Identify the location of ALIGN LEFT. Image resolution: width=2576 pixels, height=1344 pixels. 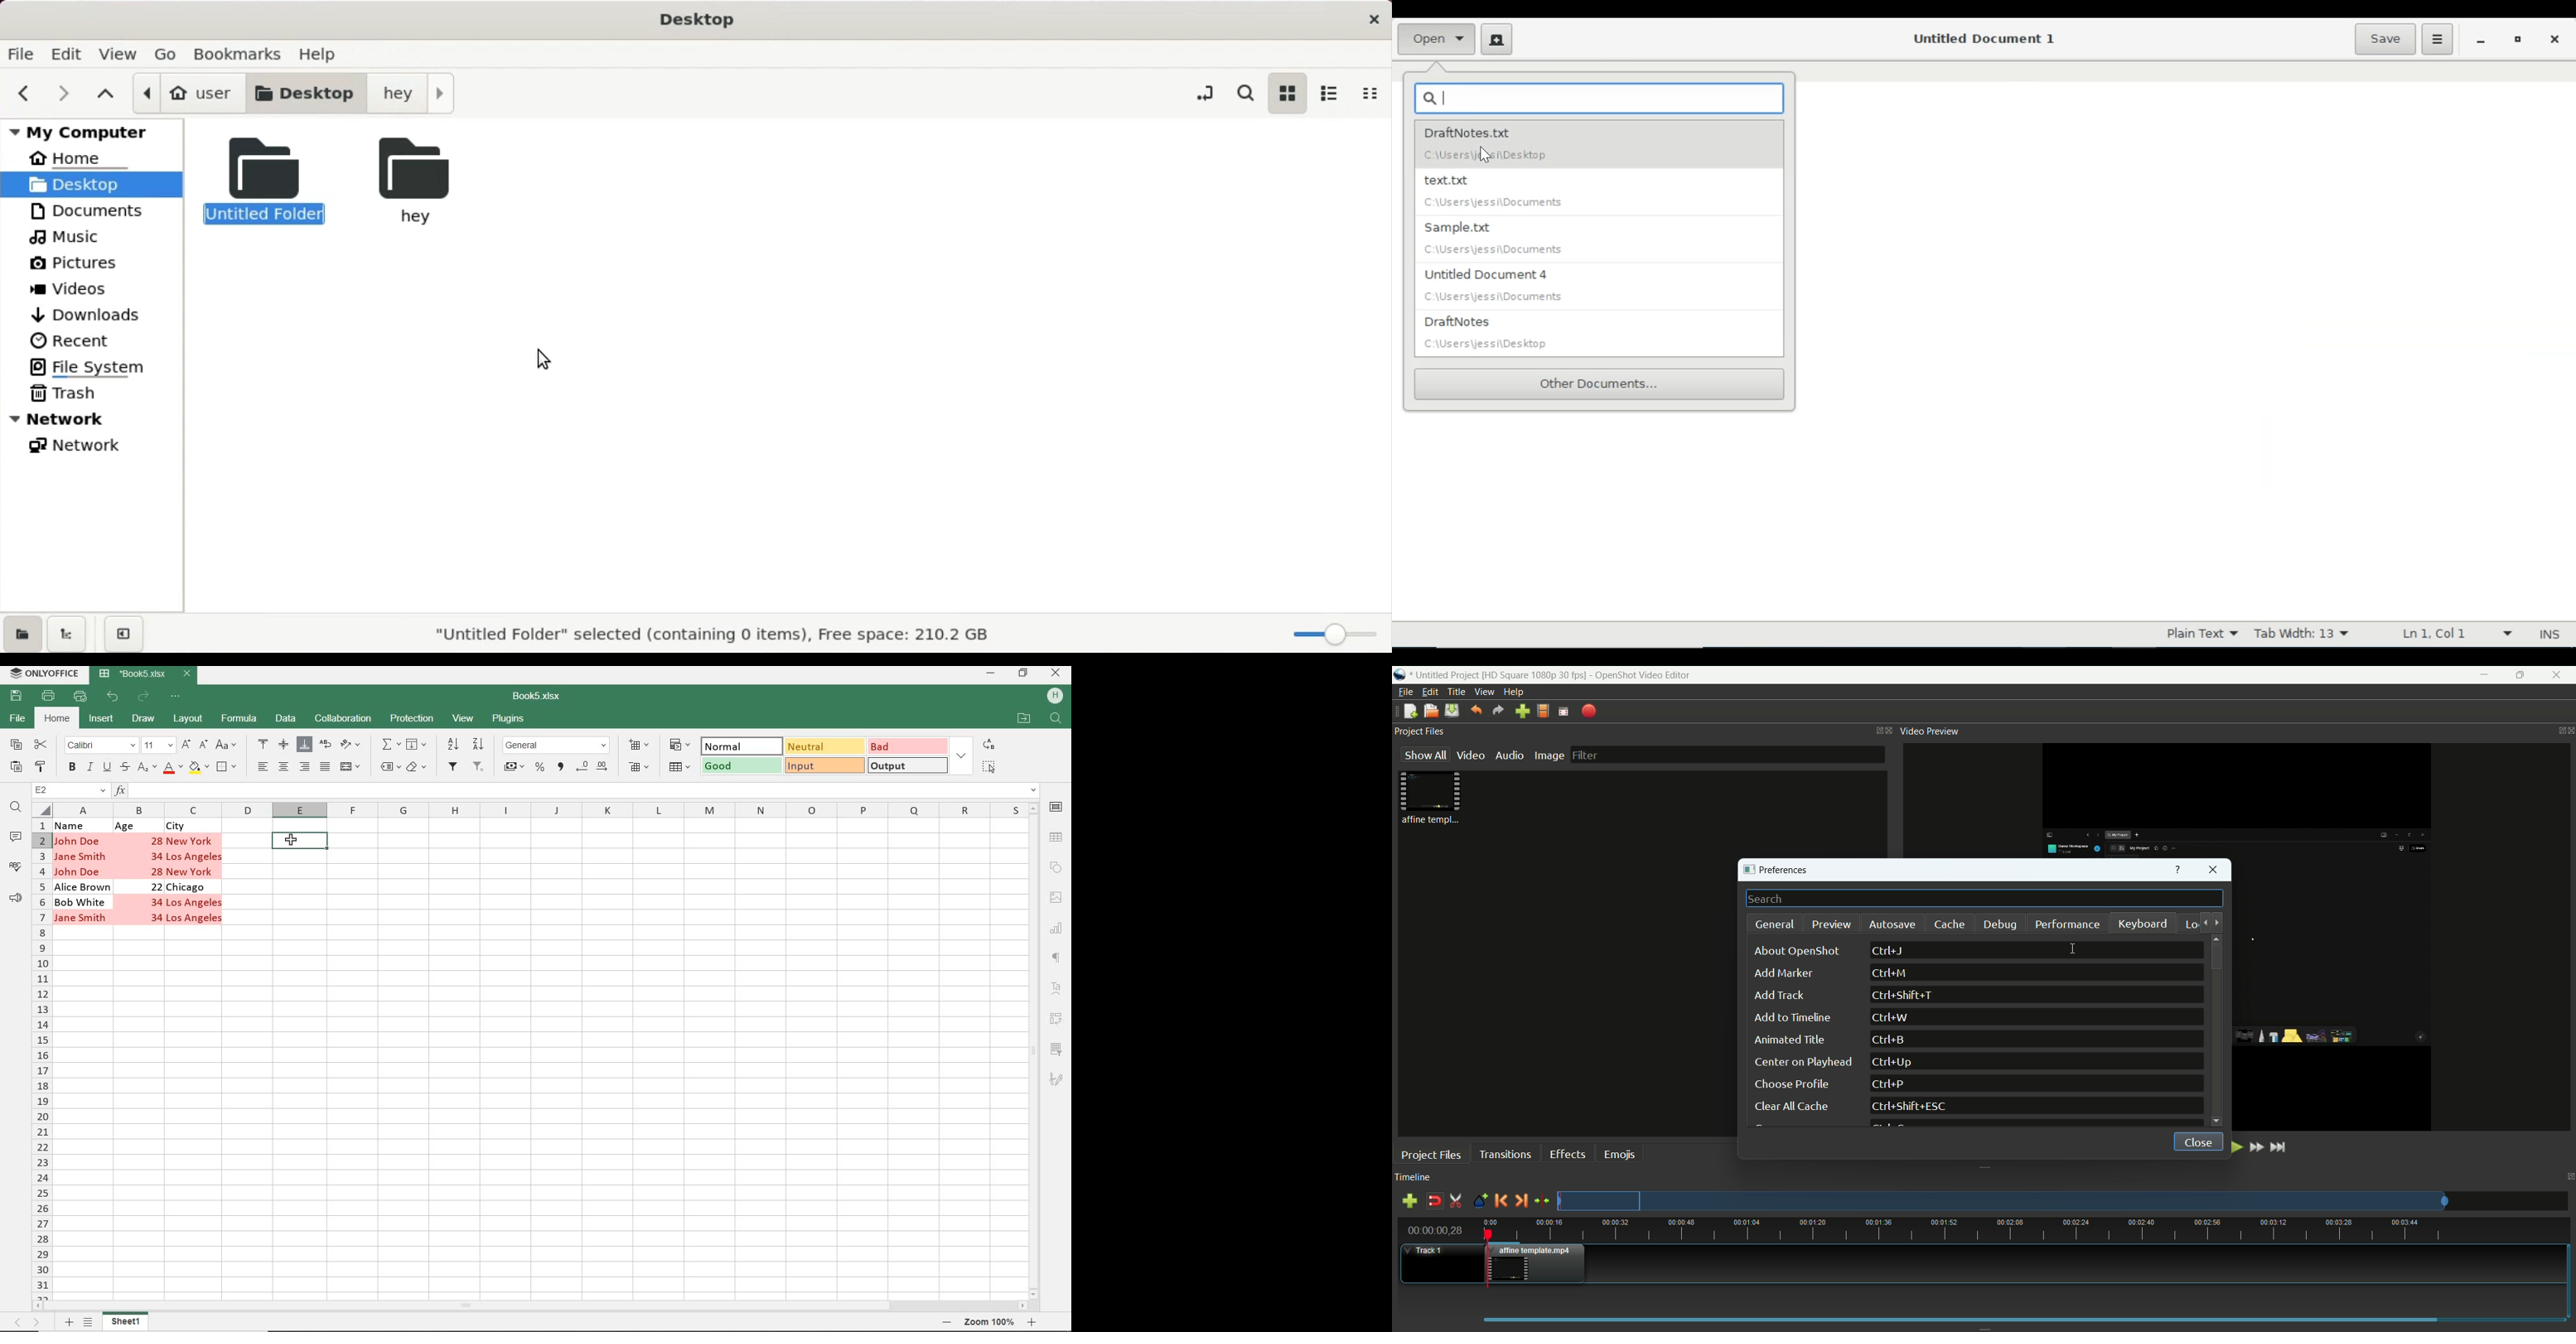
(264, 767).